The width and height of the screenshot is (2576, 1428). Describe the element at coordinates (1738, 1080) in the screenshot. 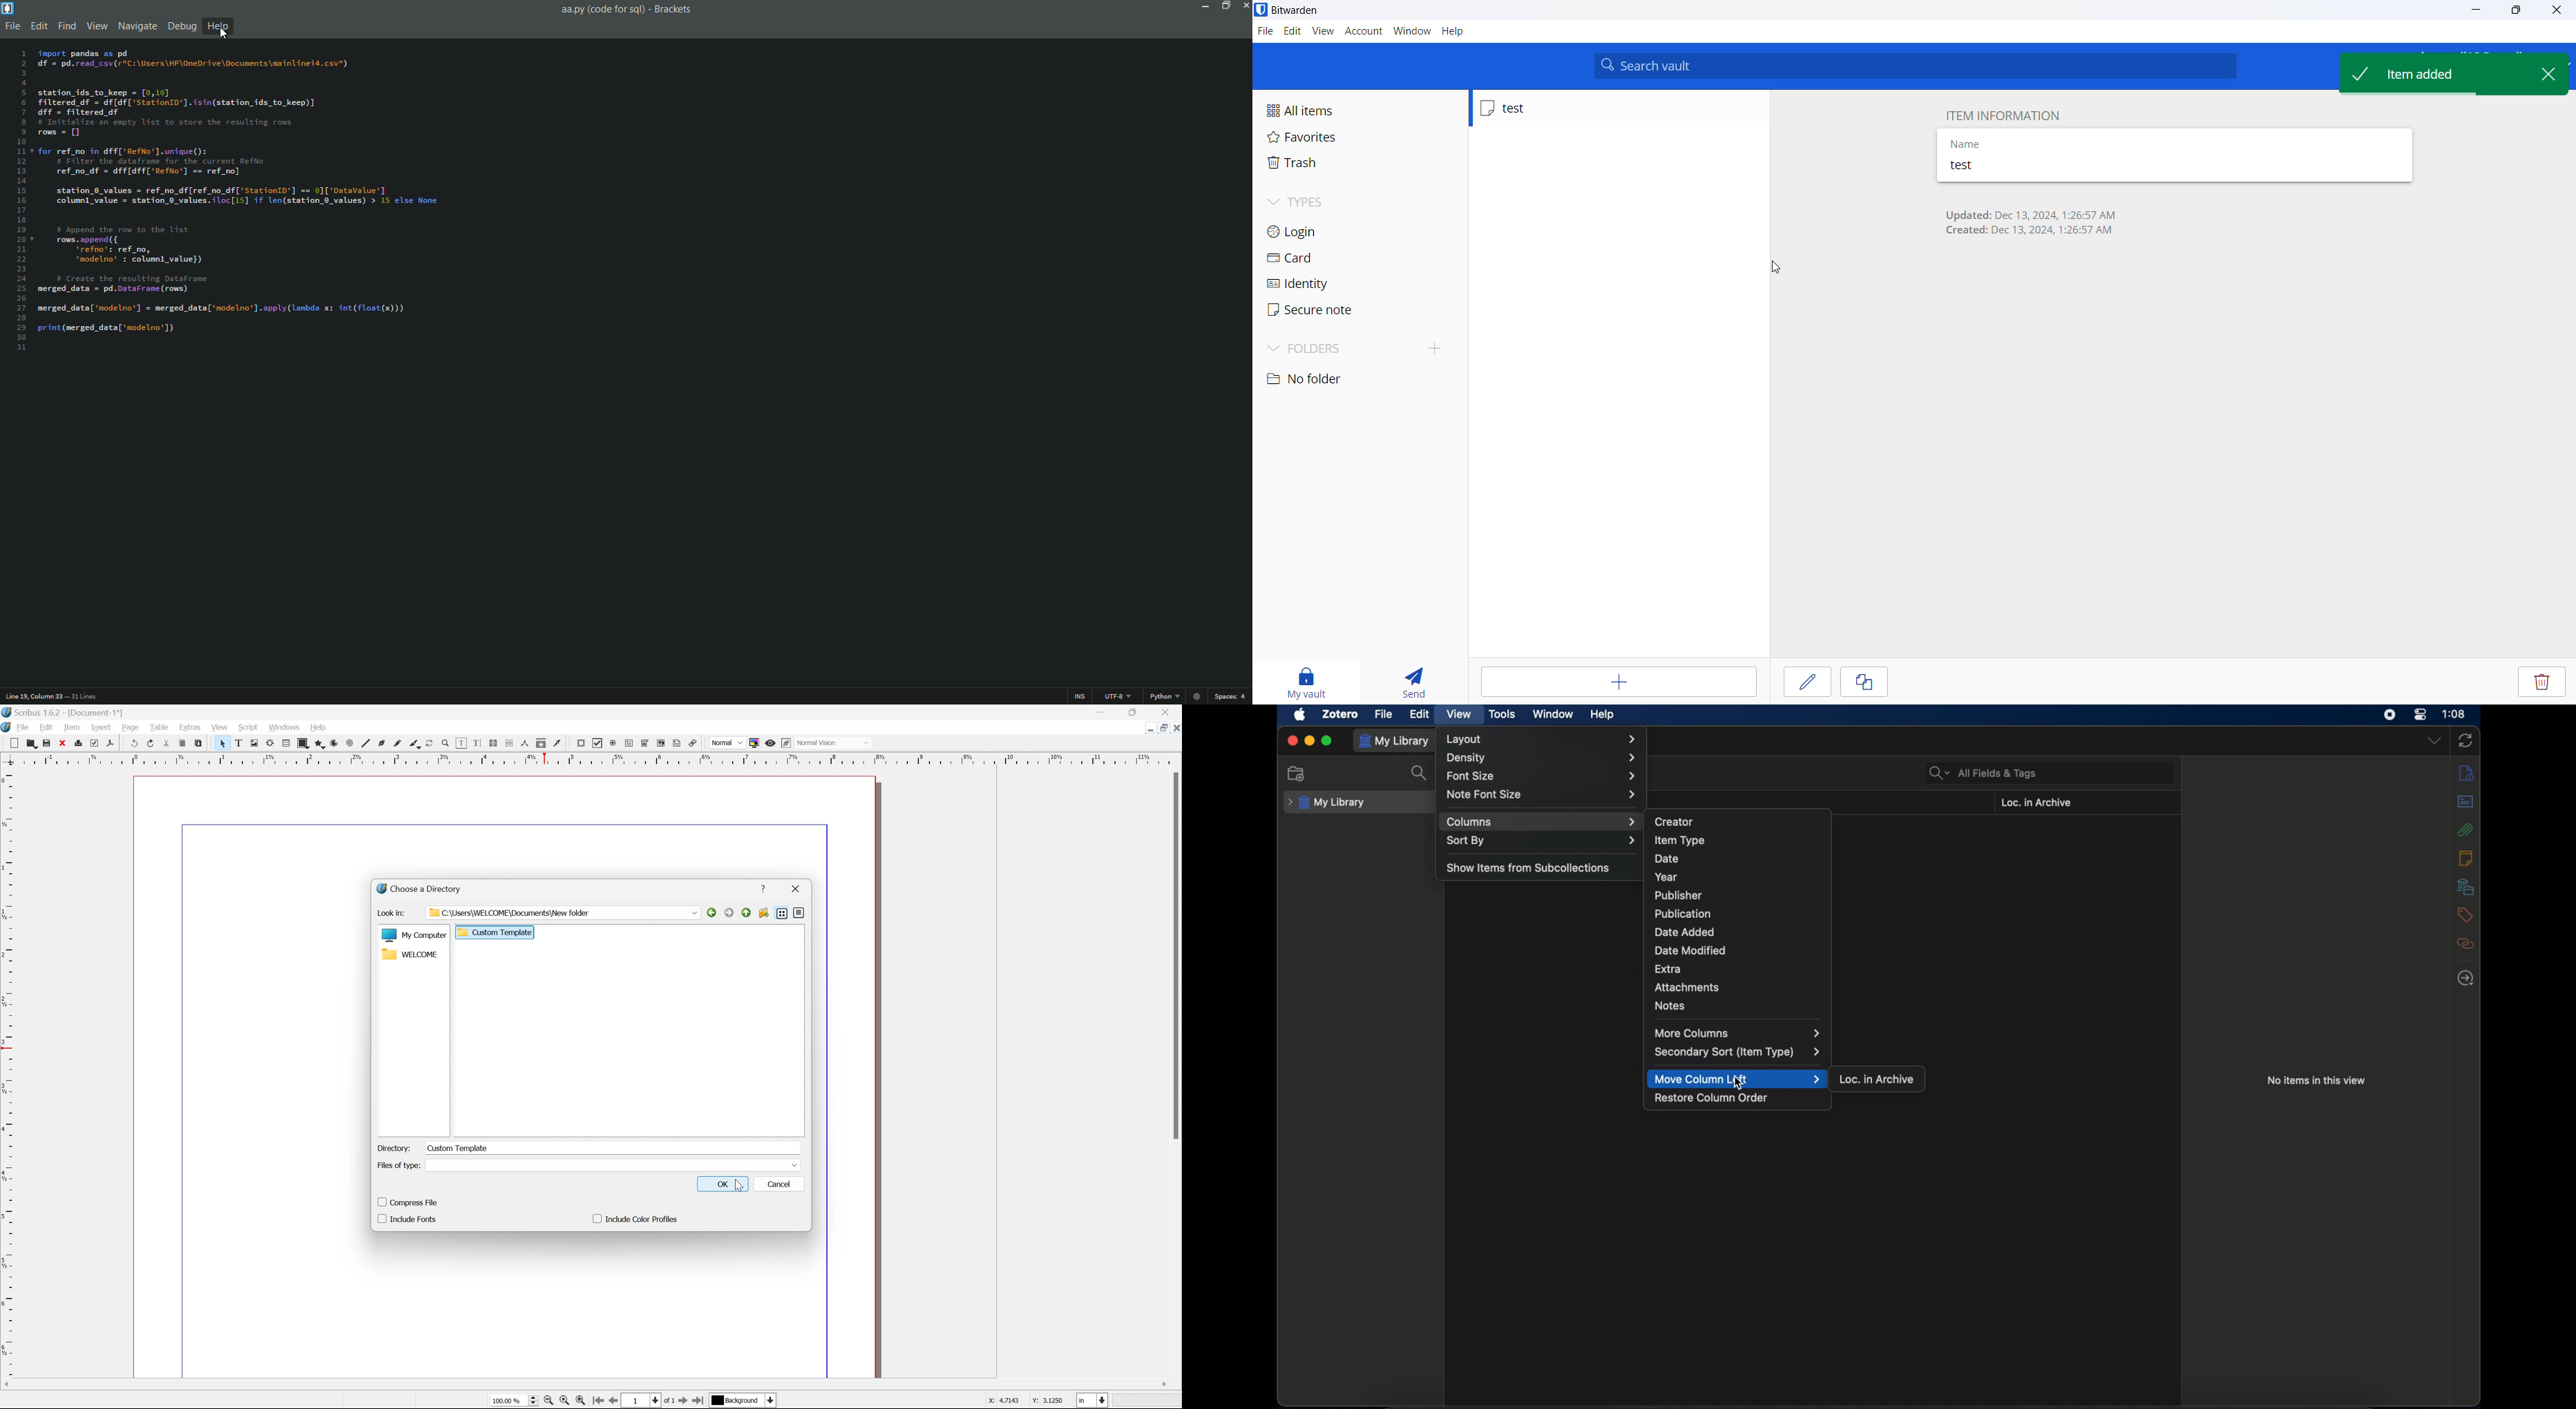

I see `move column left` at that location.